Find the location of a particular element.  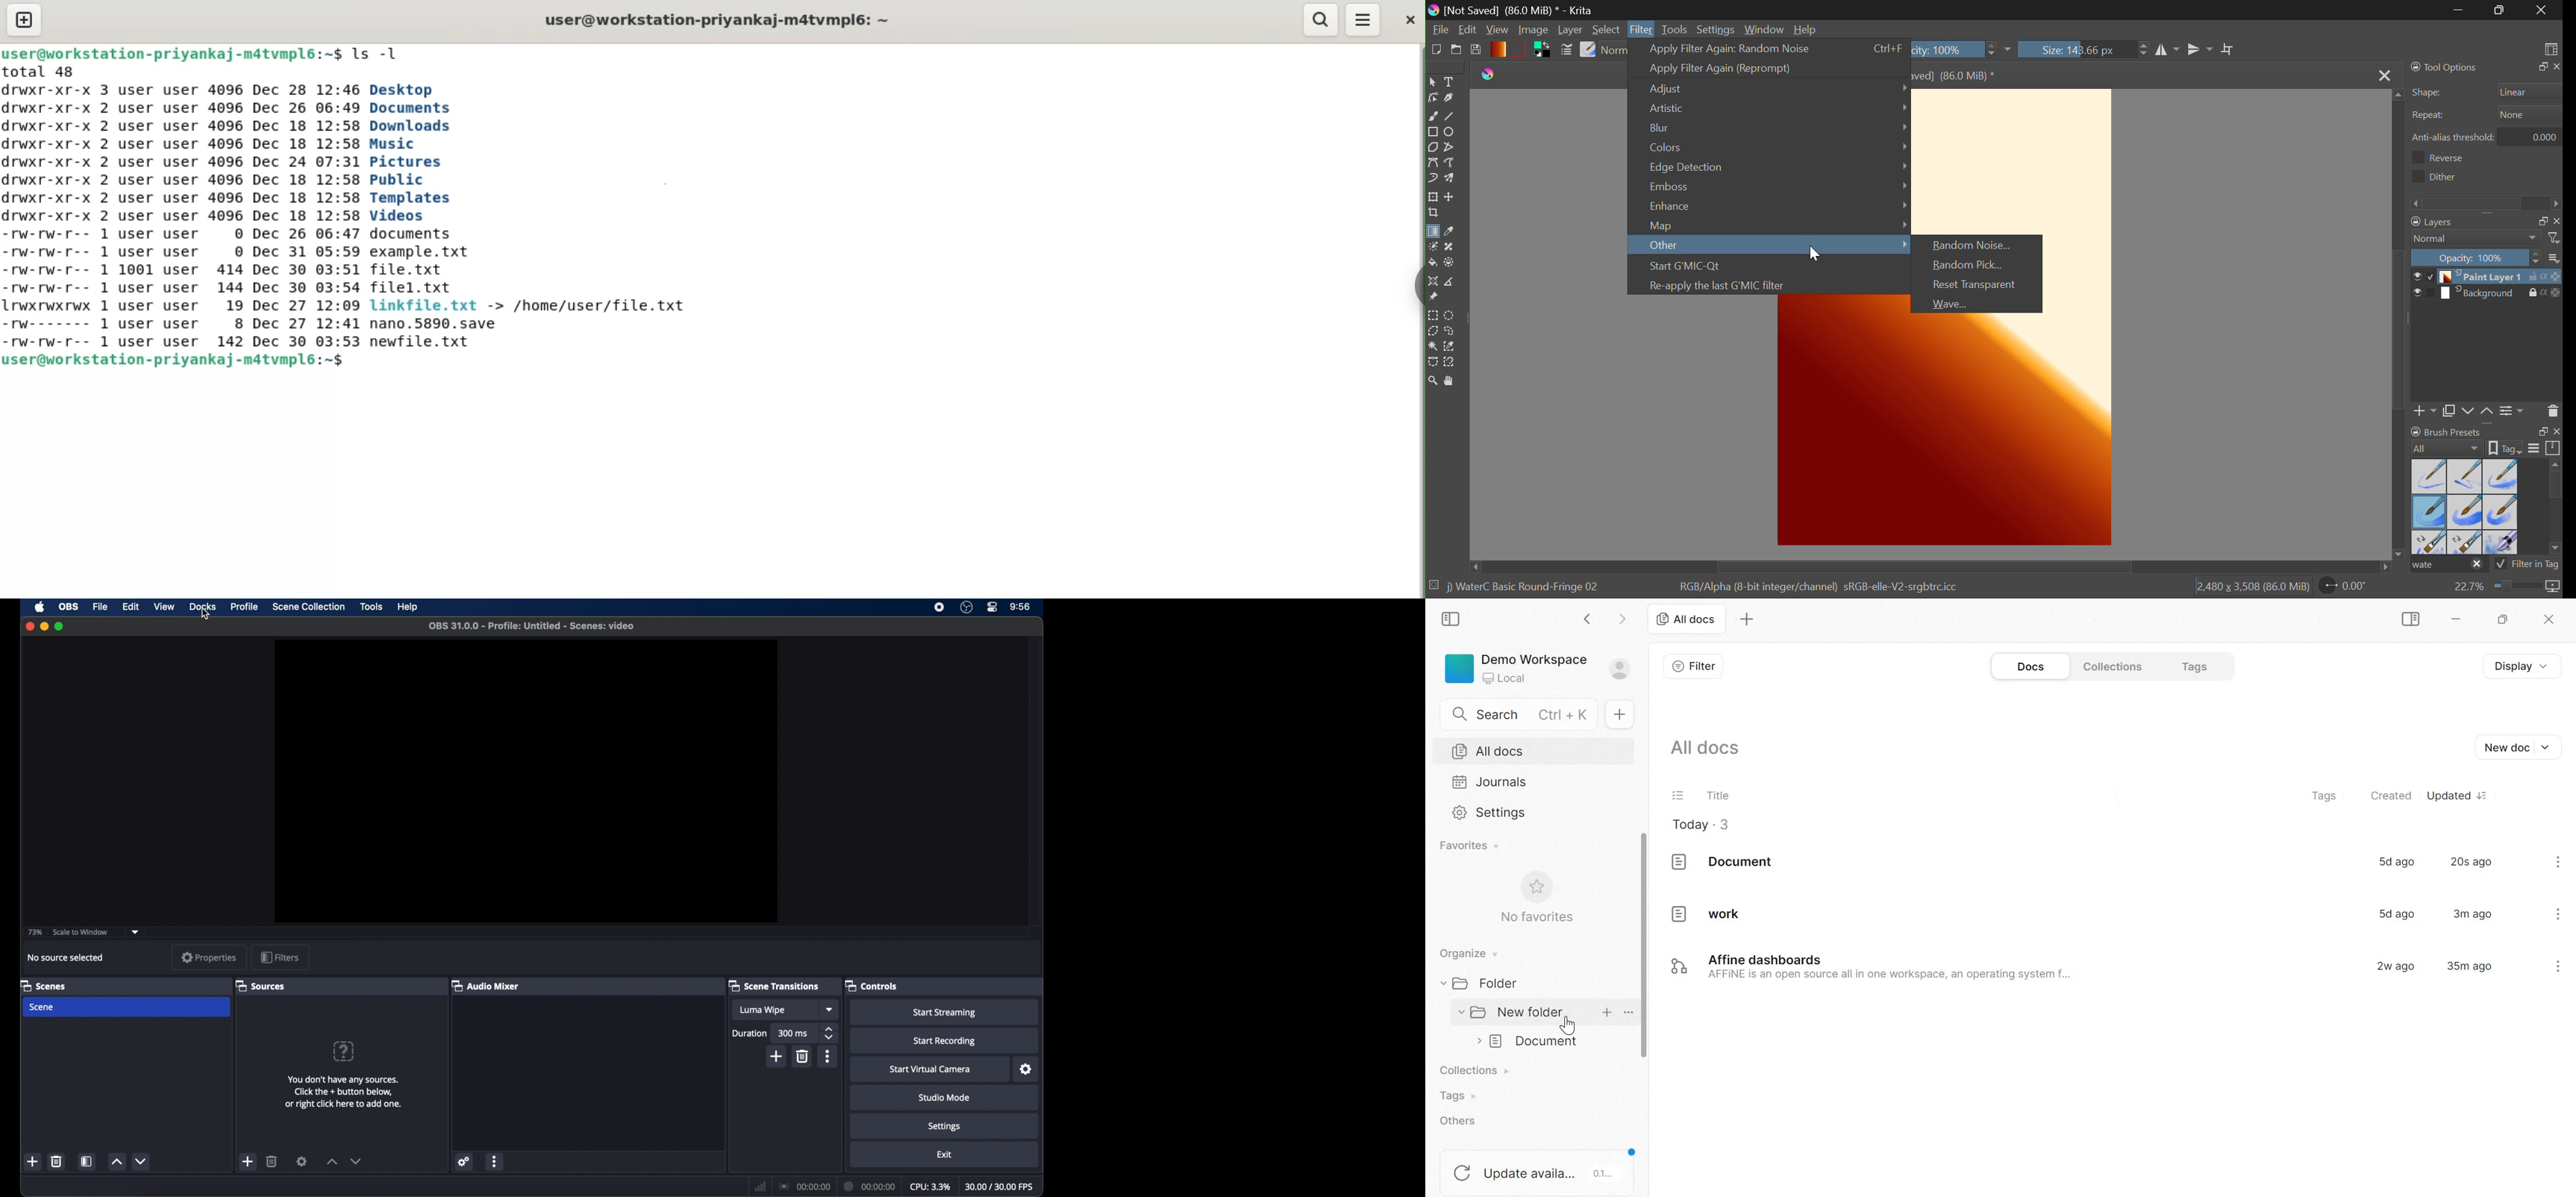

Reference Images is located at coordinates (1435, 299).